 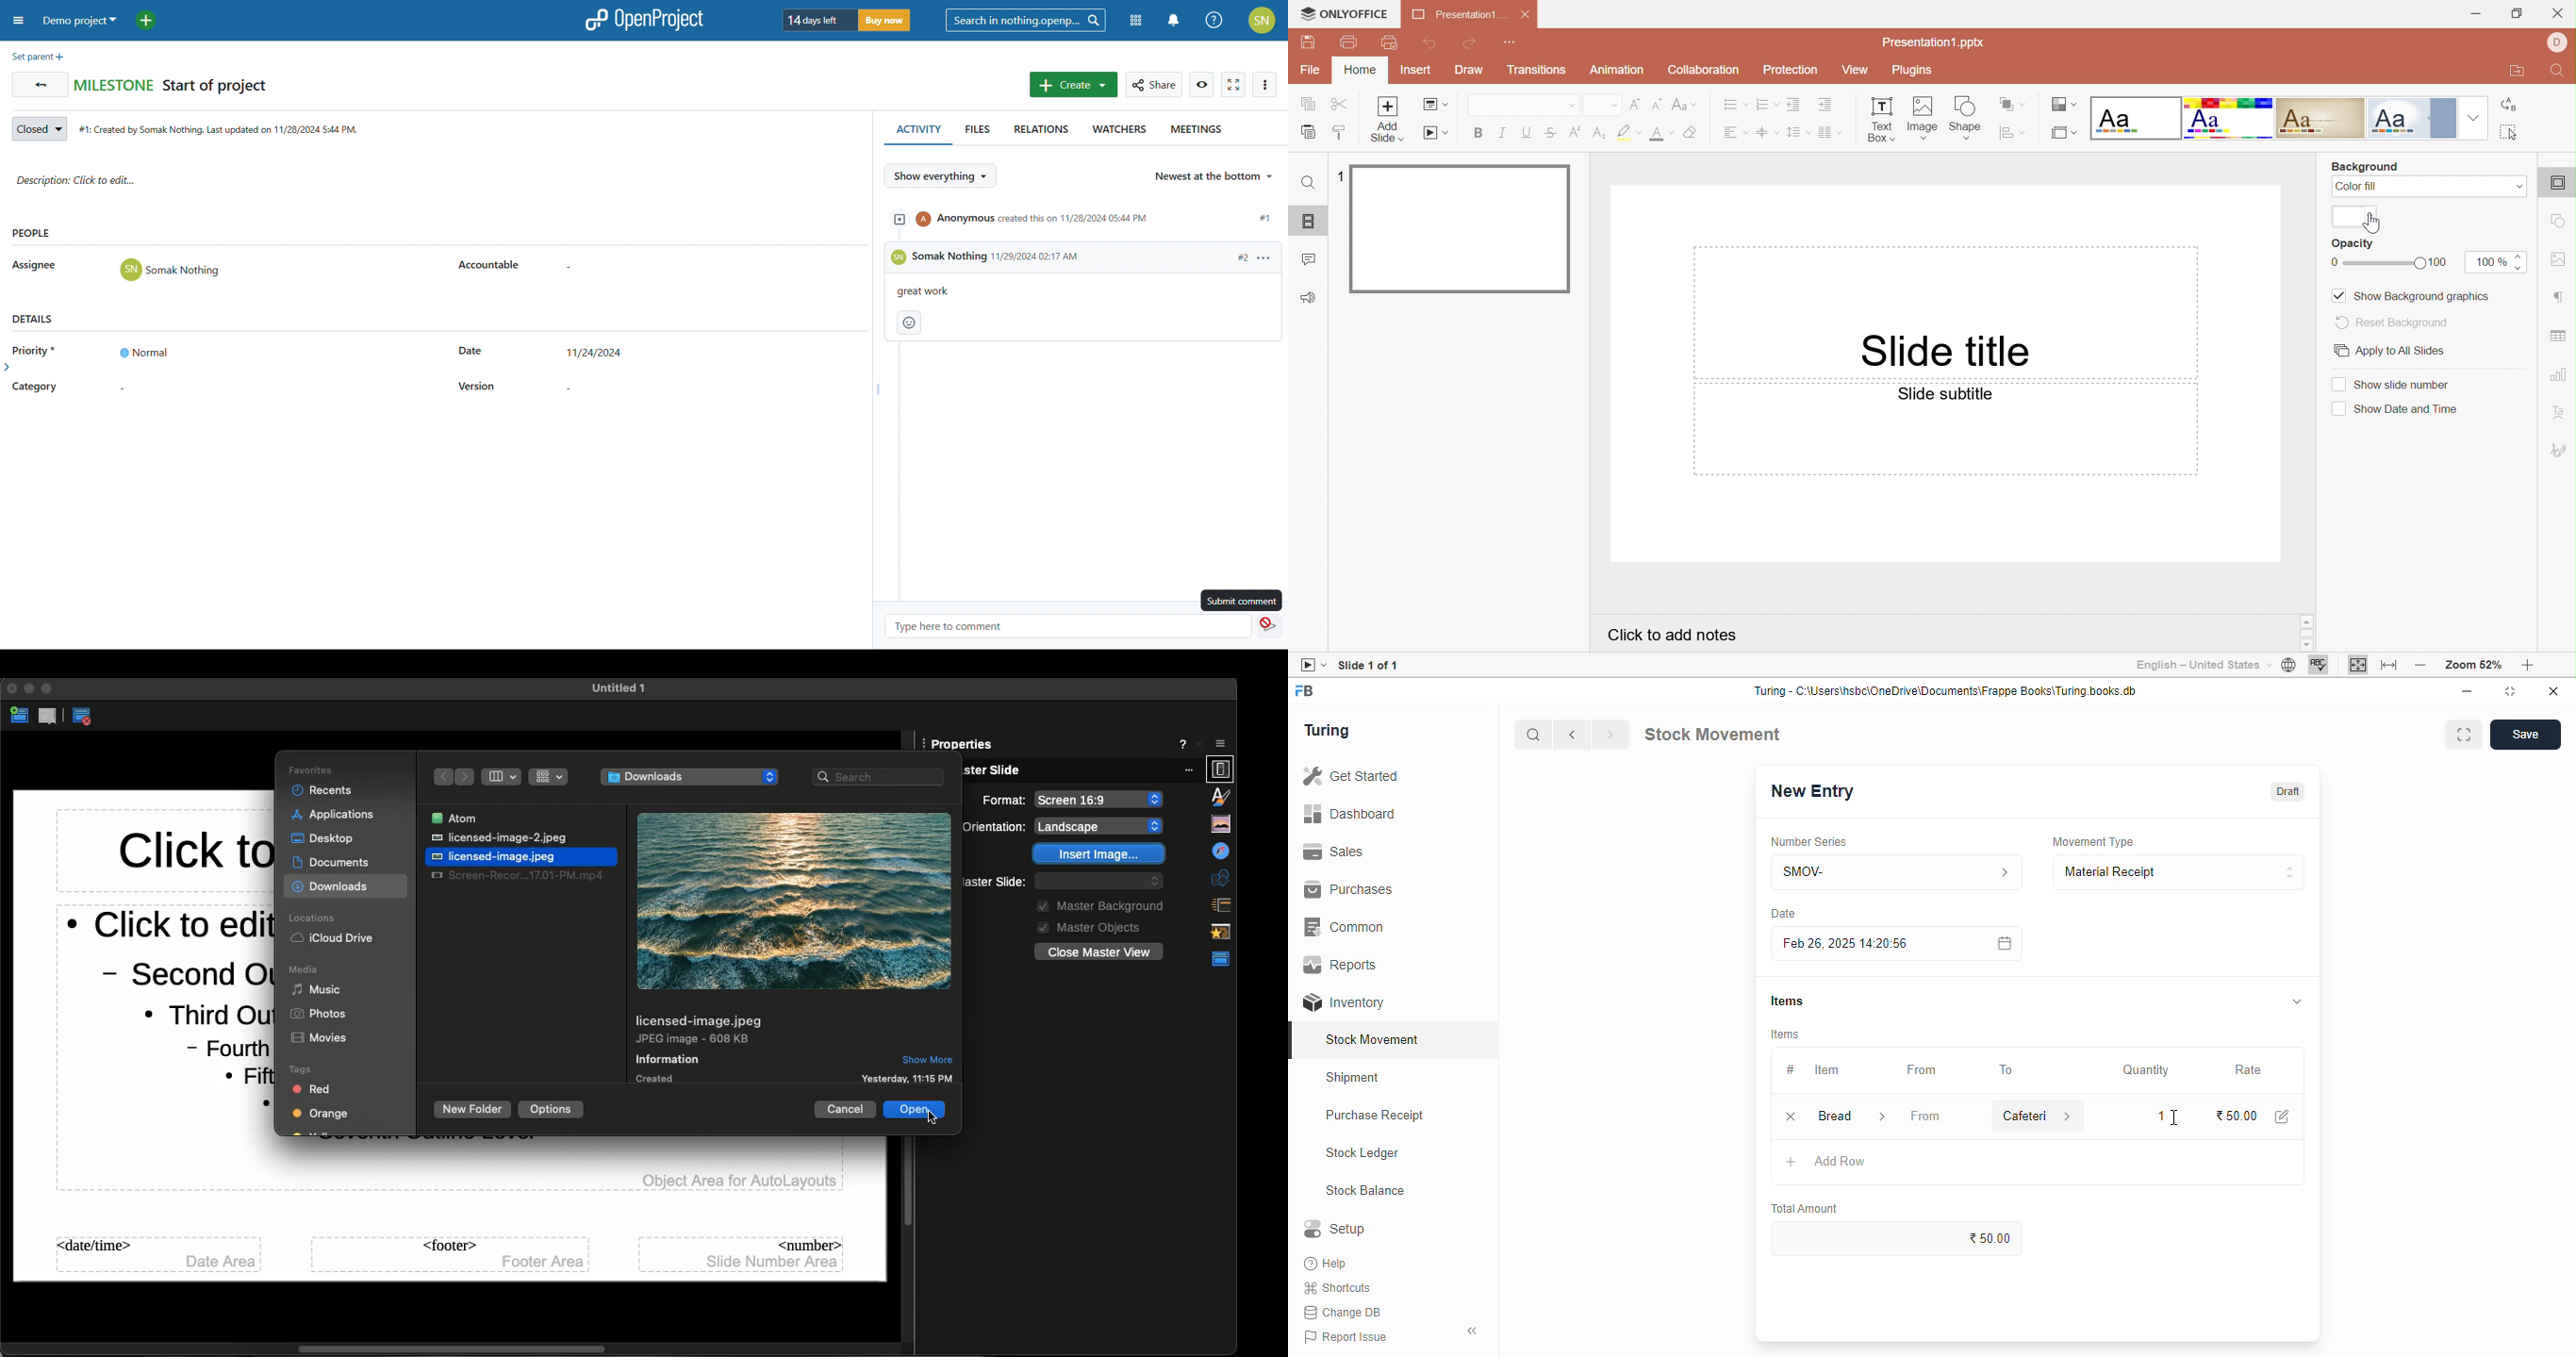 What do you see at coordinates (2561, 449) in the screenshot?
I see `Signature settings` at bounding box center [2561, 449].